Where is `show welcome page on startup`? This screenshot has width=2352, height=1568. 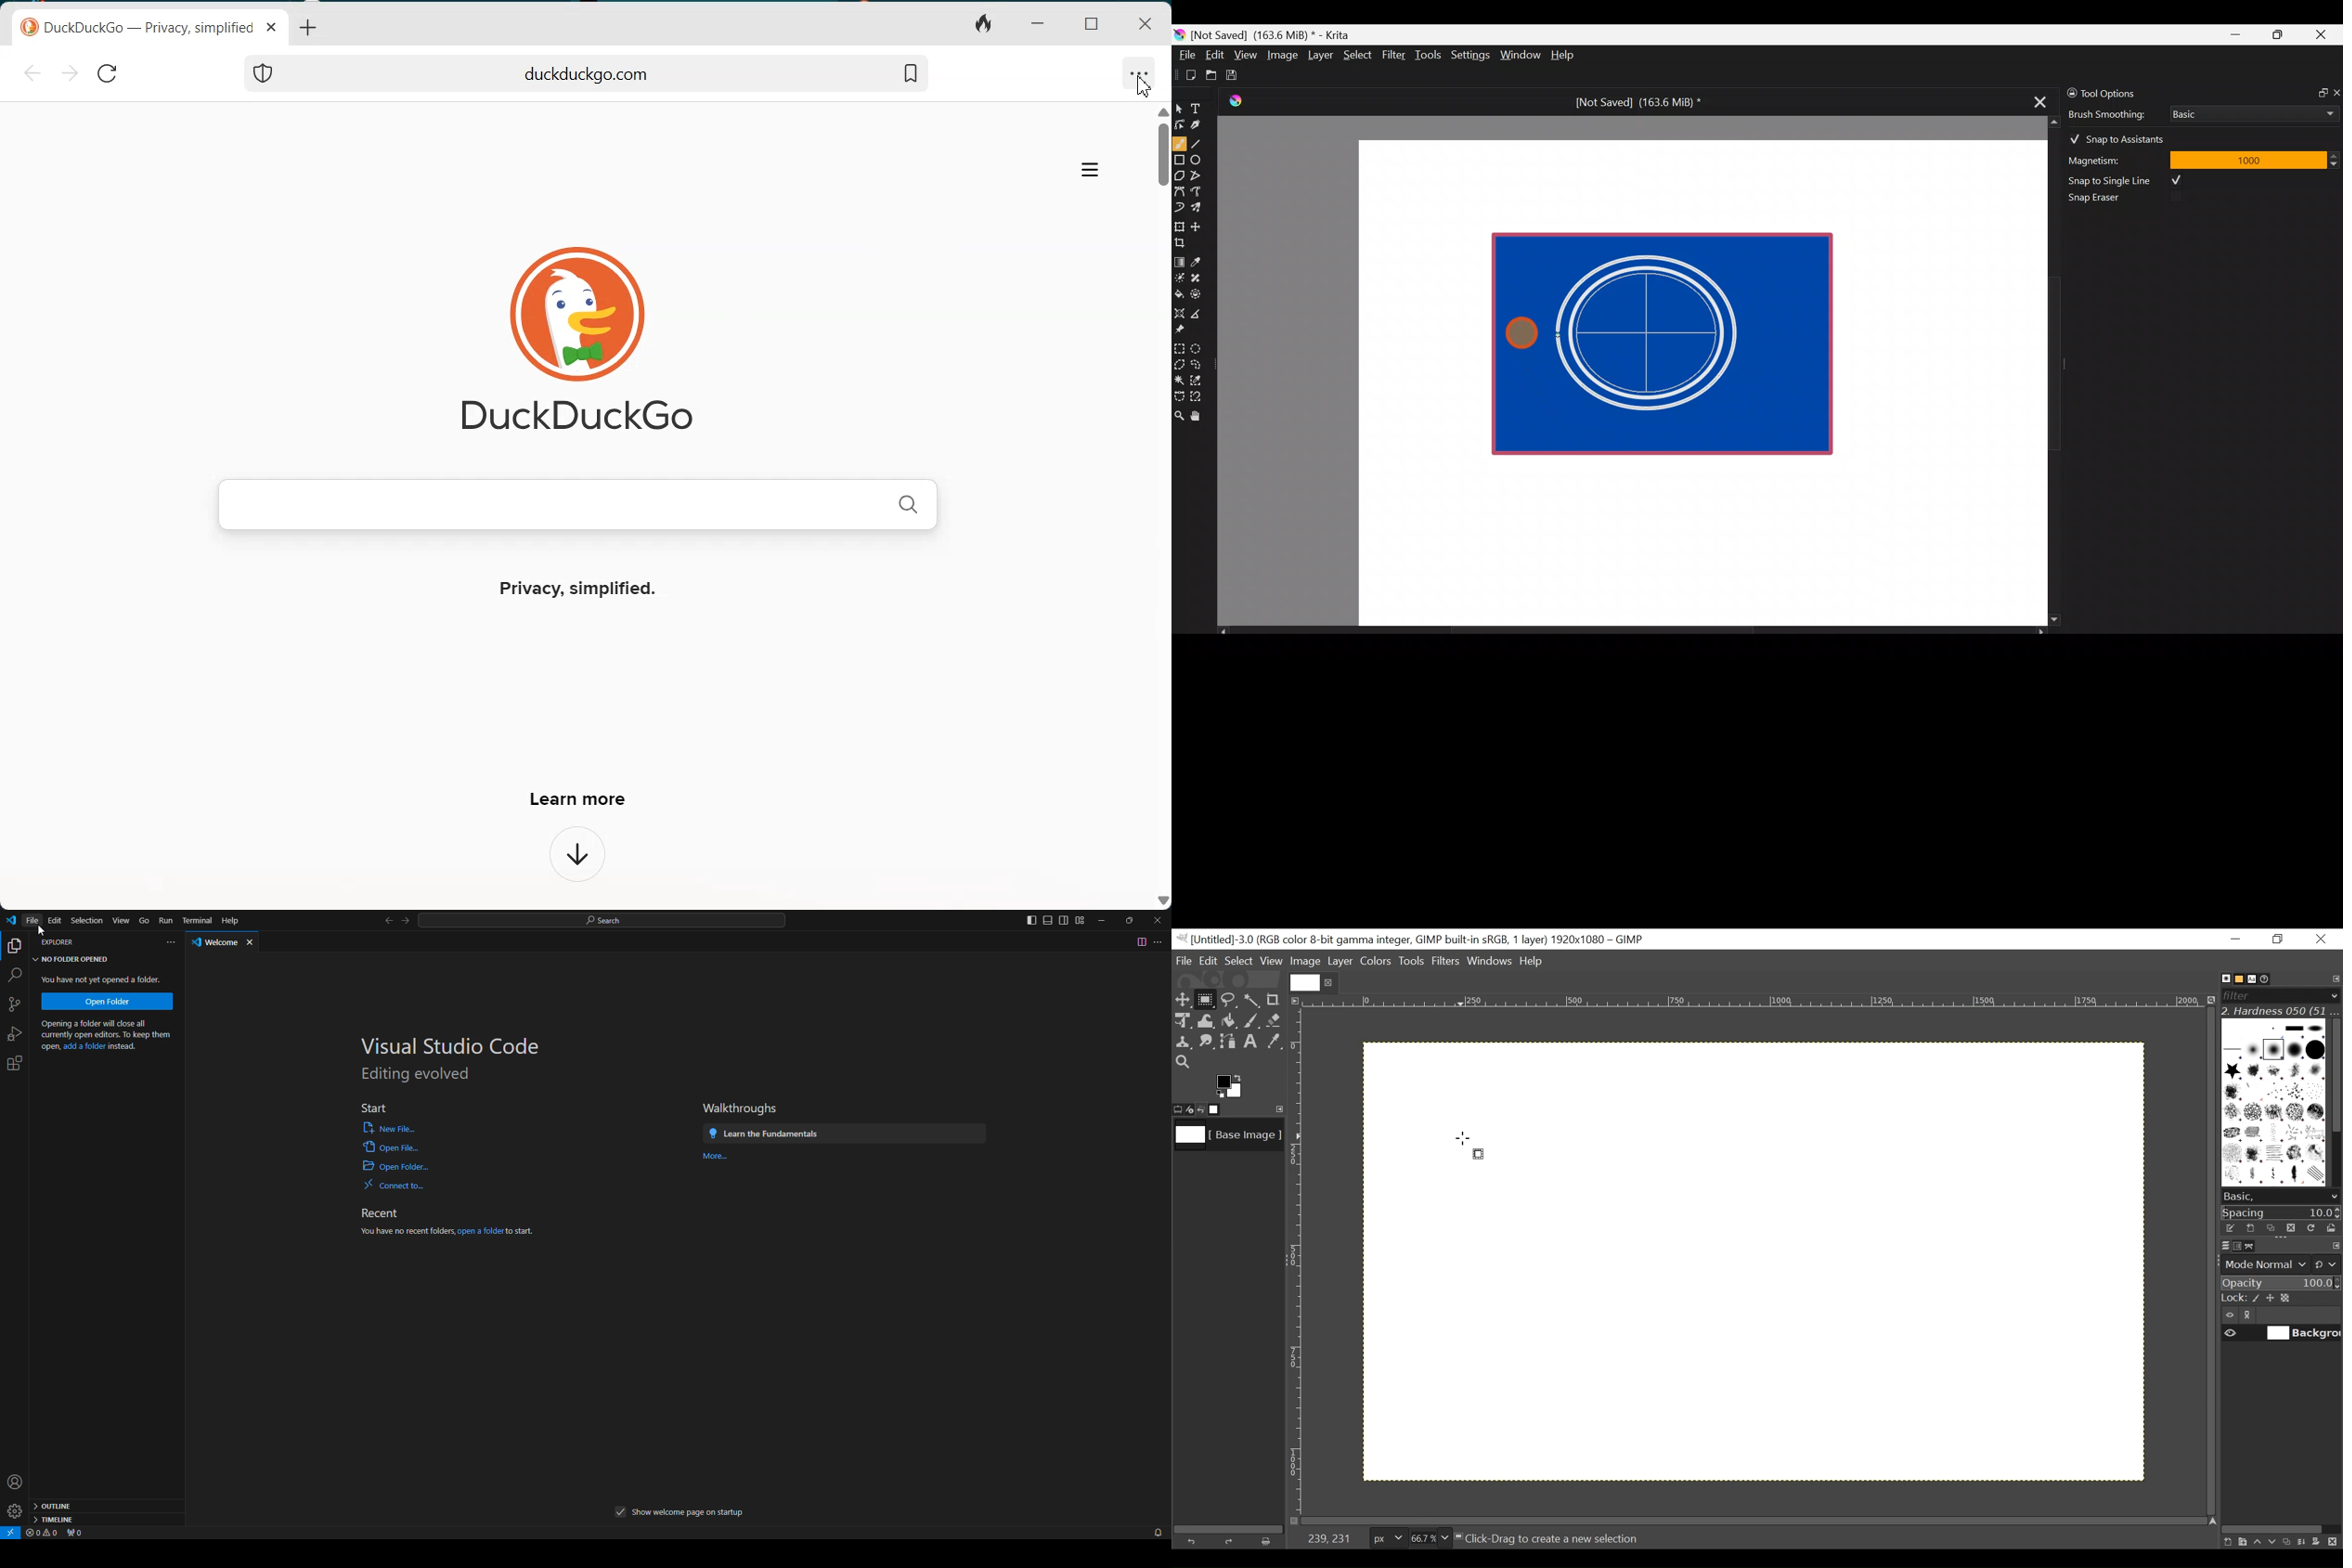 show welcome page on startup is located at coordinates (689, 1514).